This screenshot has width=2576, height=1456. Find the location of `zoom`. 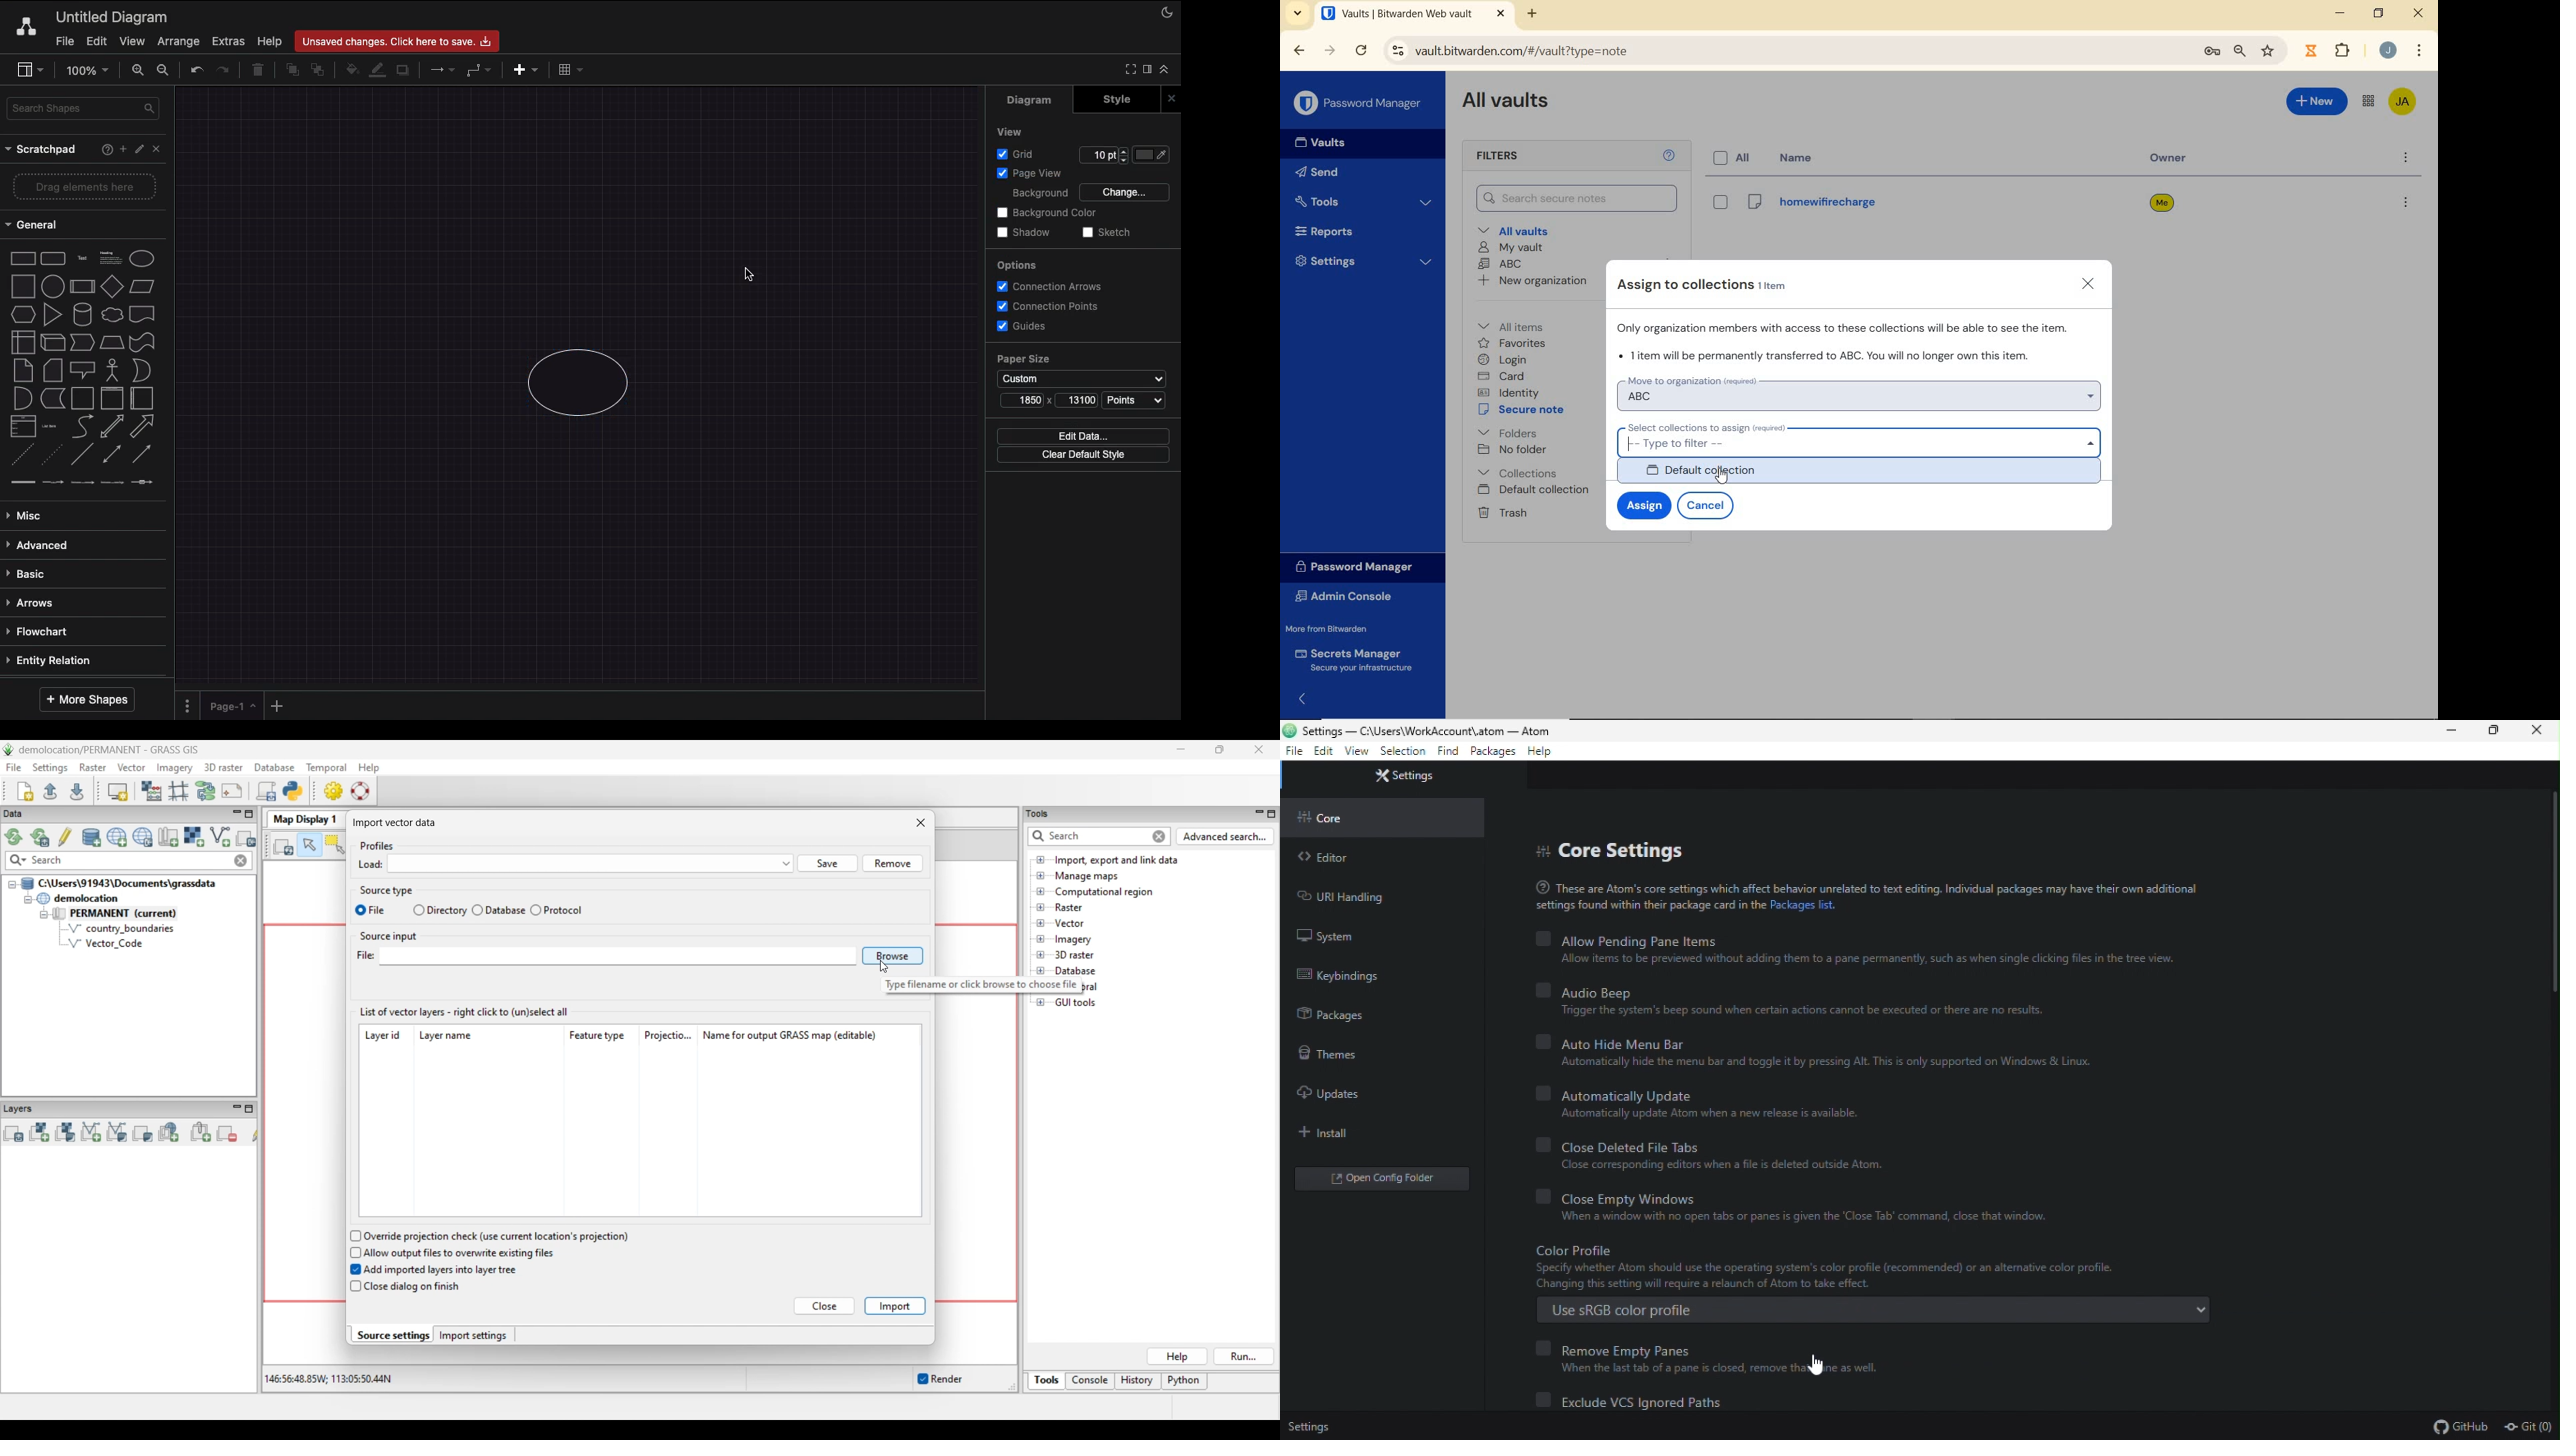

zoom is located at coordinates (2241, 52).